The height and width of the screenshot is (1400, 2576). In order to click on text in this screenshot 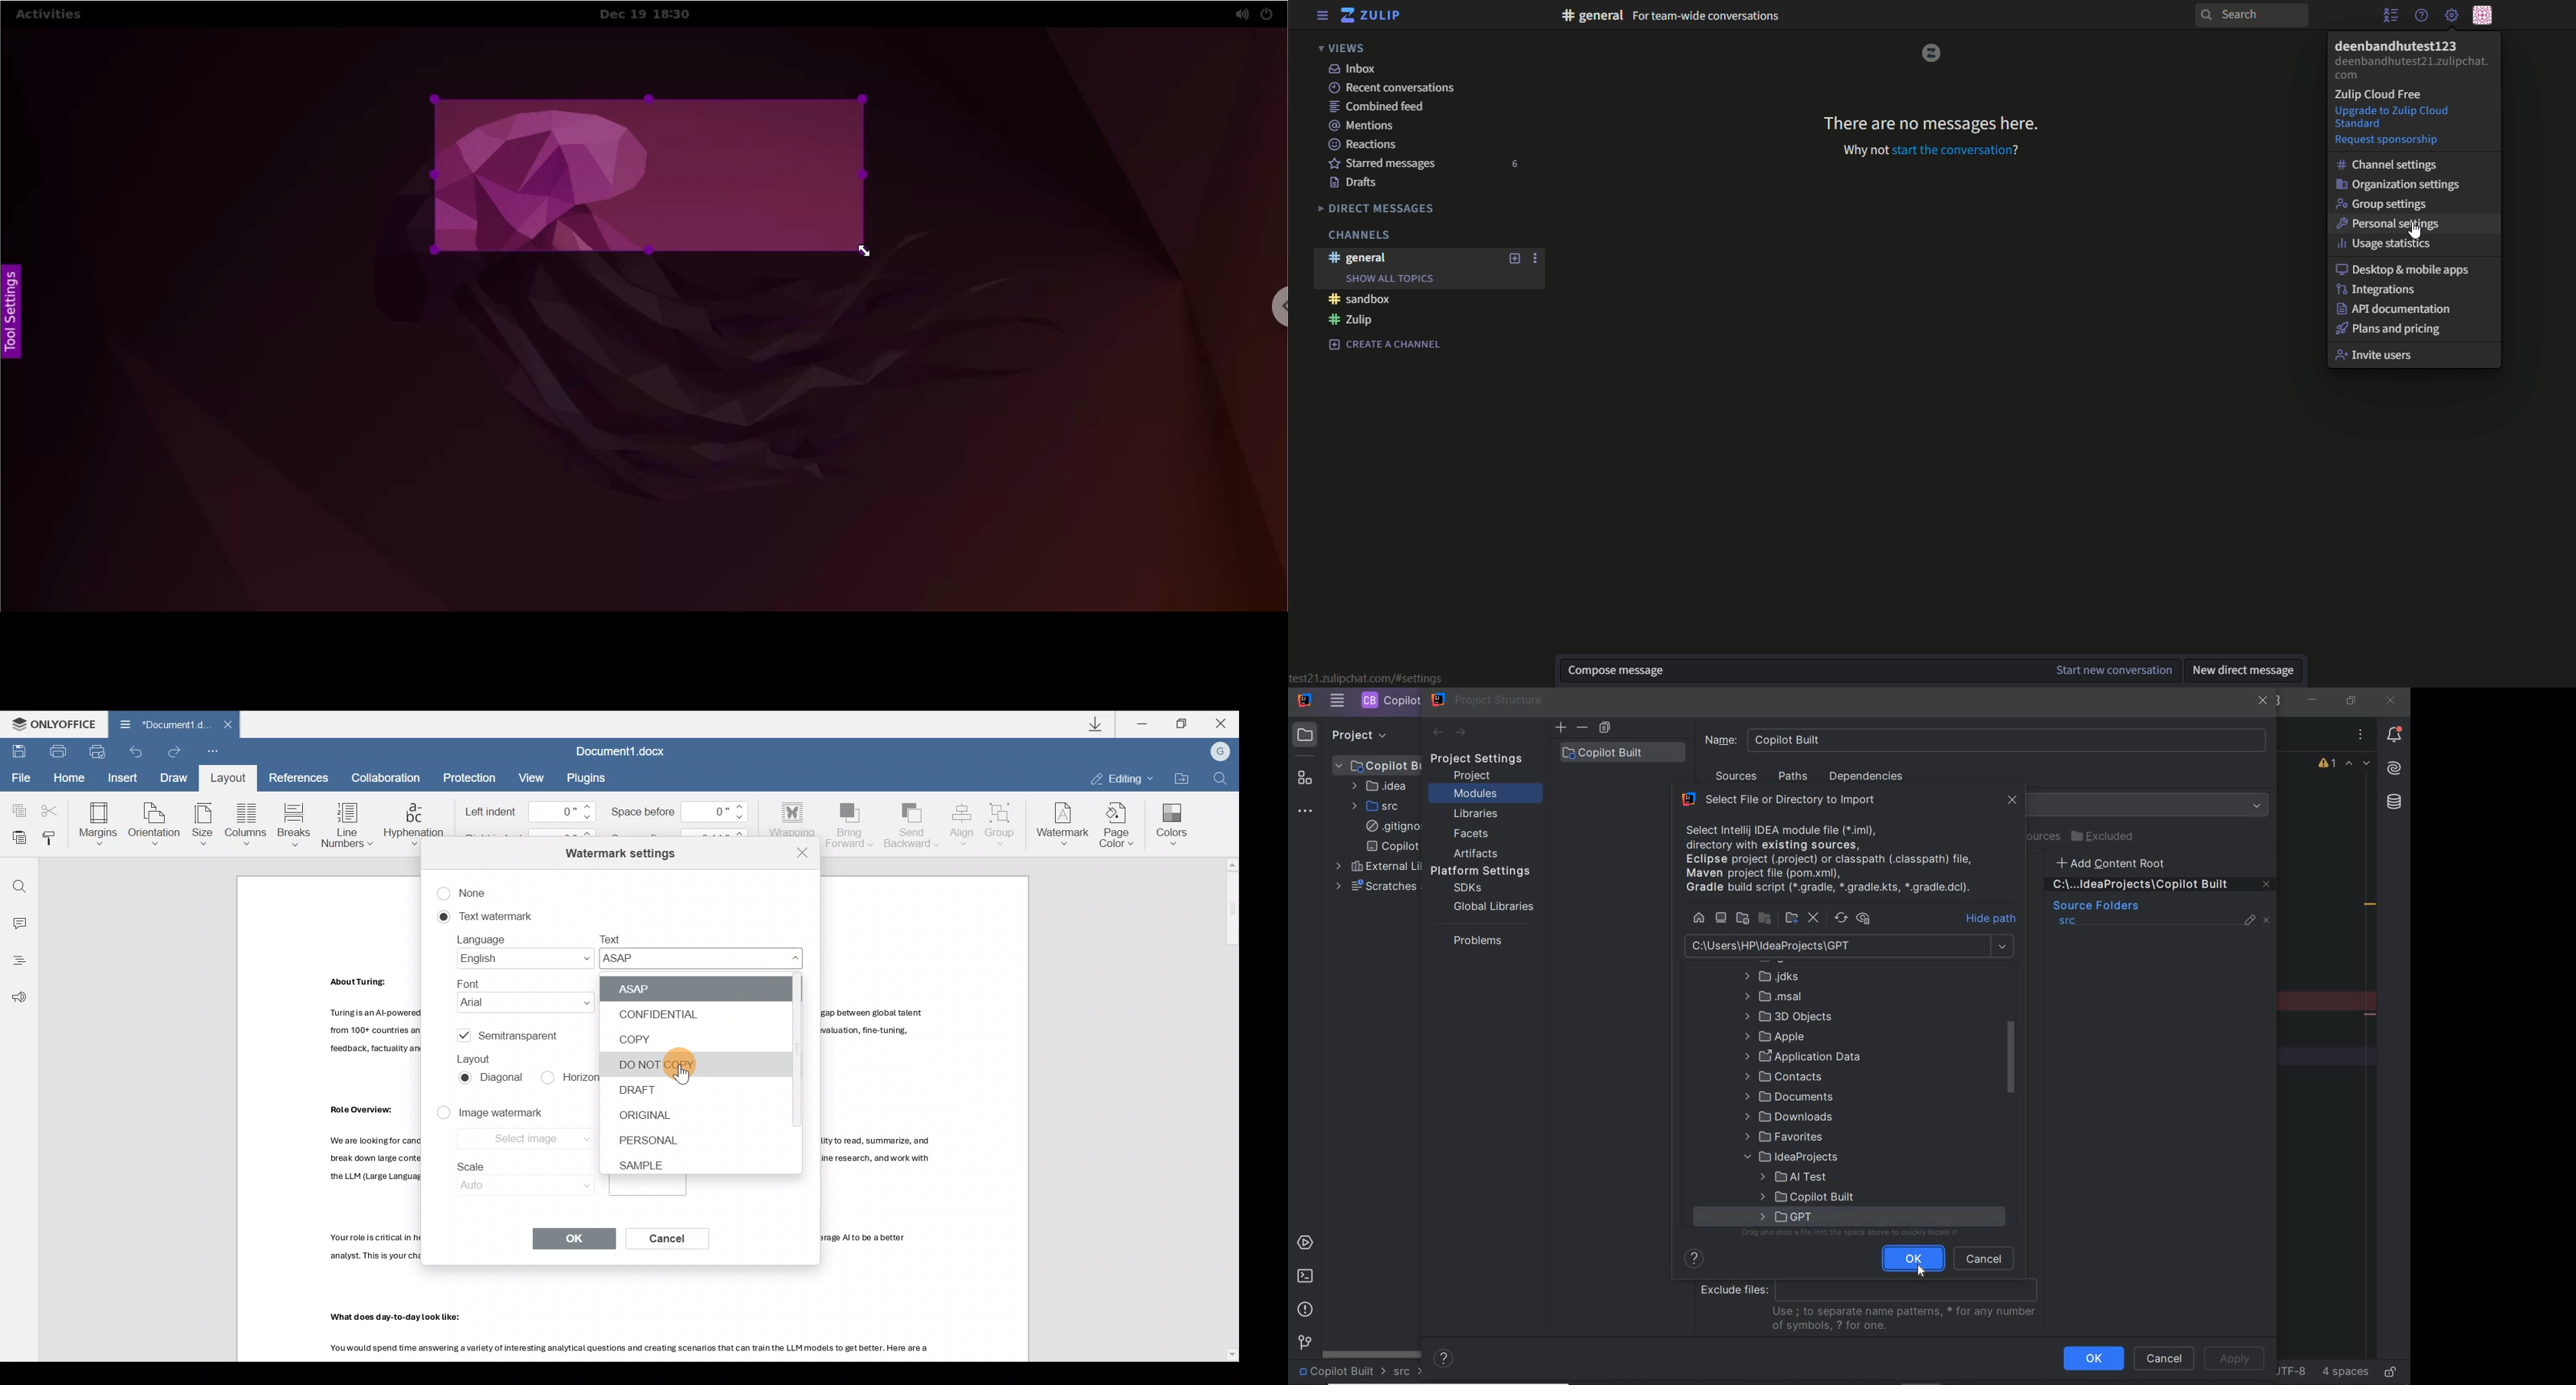, I will do `click(1934, 121)`.